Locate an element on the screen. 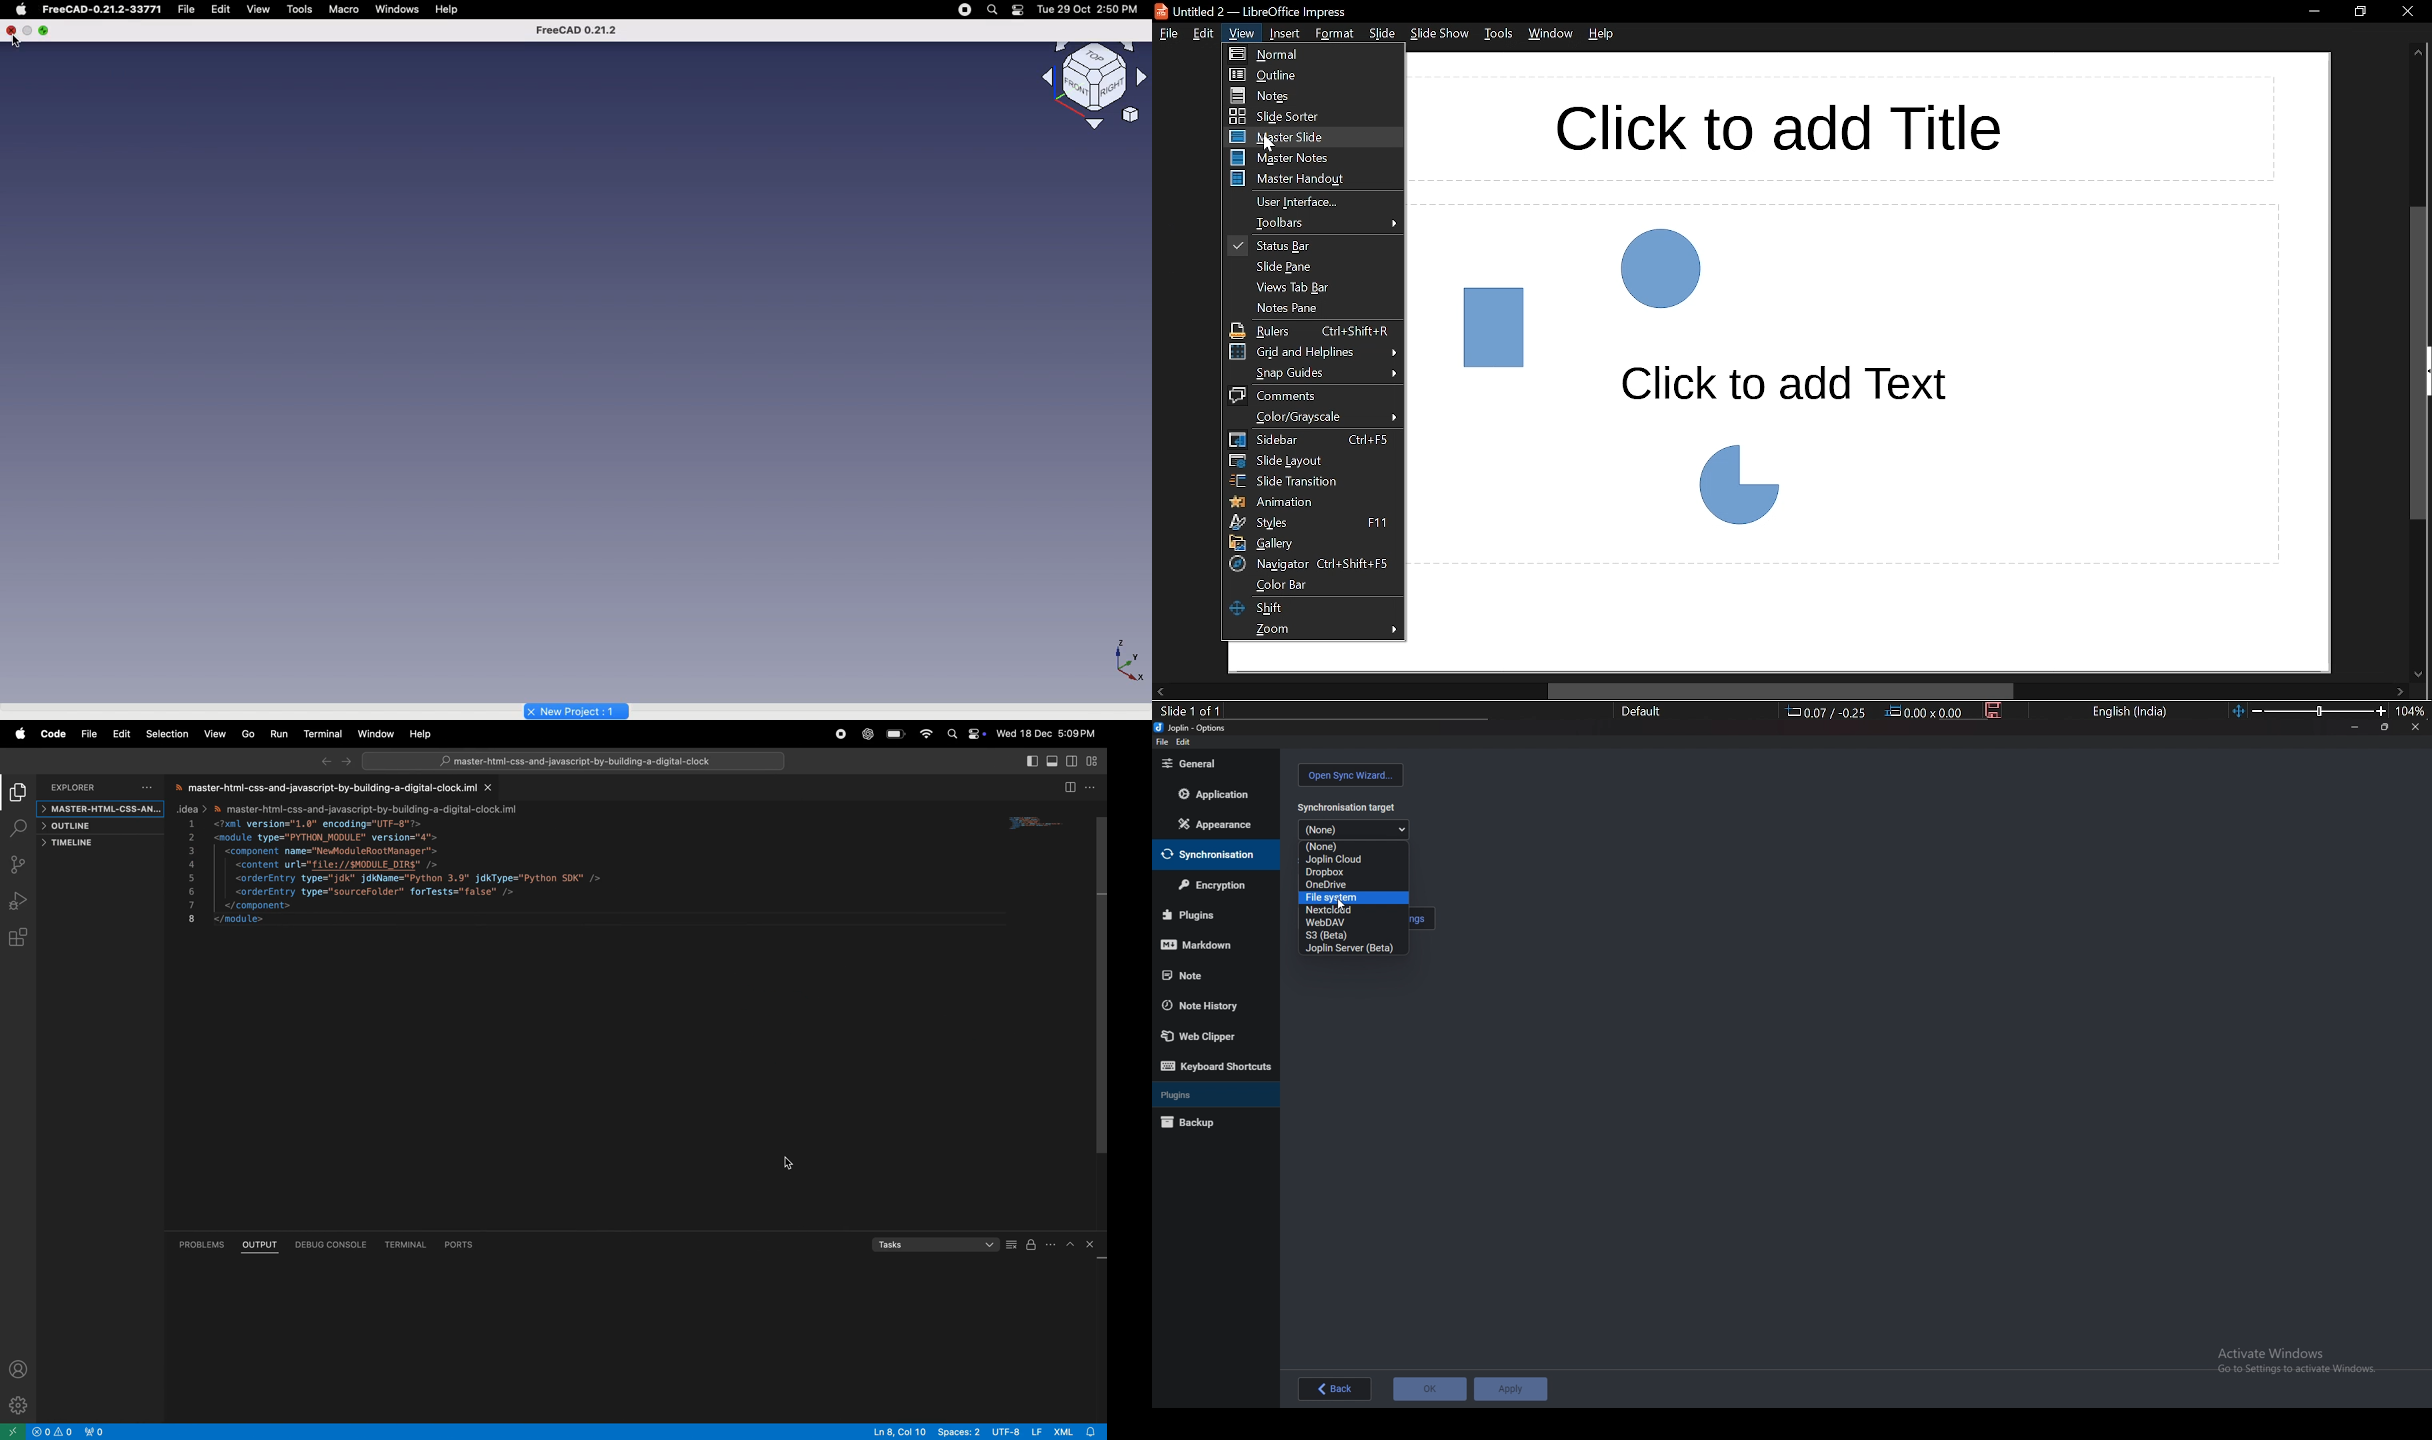 The image size is (2436, 1456). General is located at coordinates (1214, 763).